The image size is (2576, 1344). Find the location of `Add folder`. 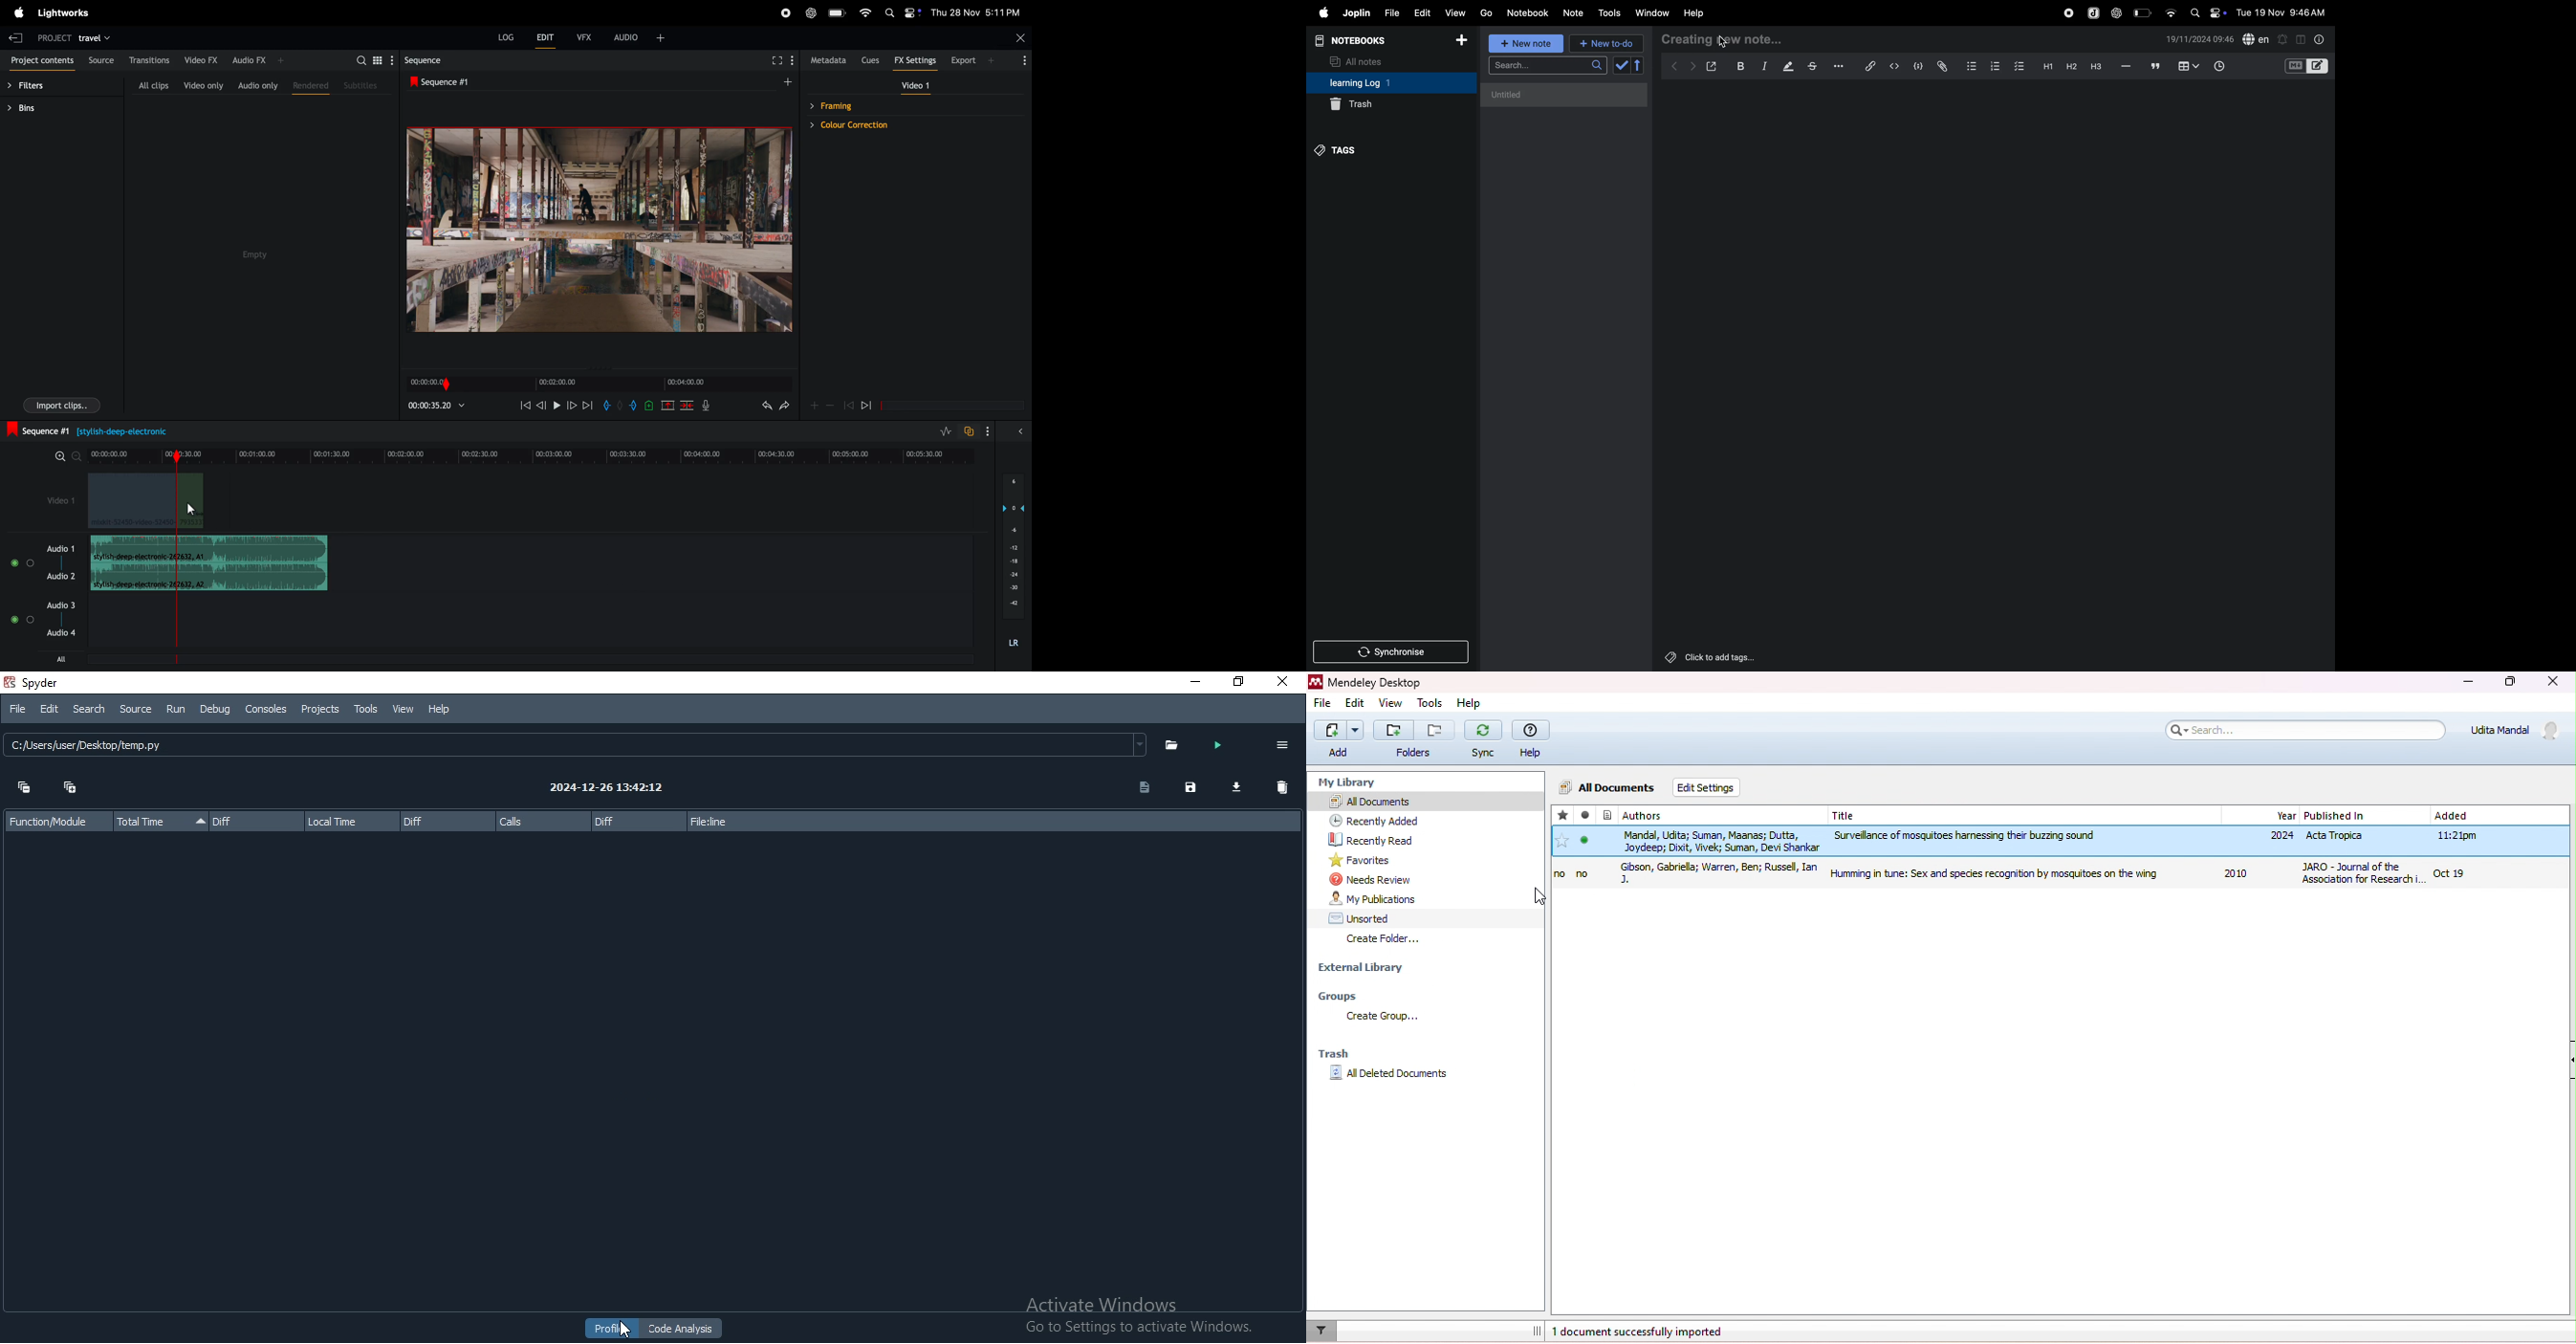

Add folder is located at coordinates (1394, 730).